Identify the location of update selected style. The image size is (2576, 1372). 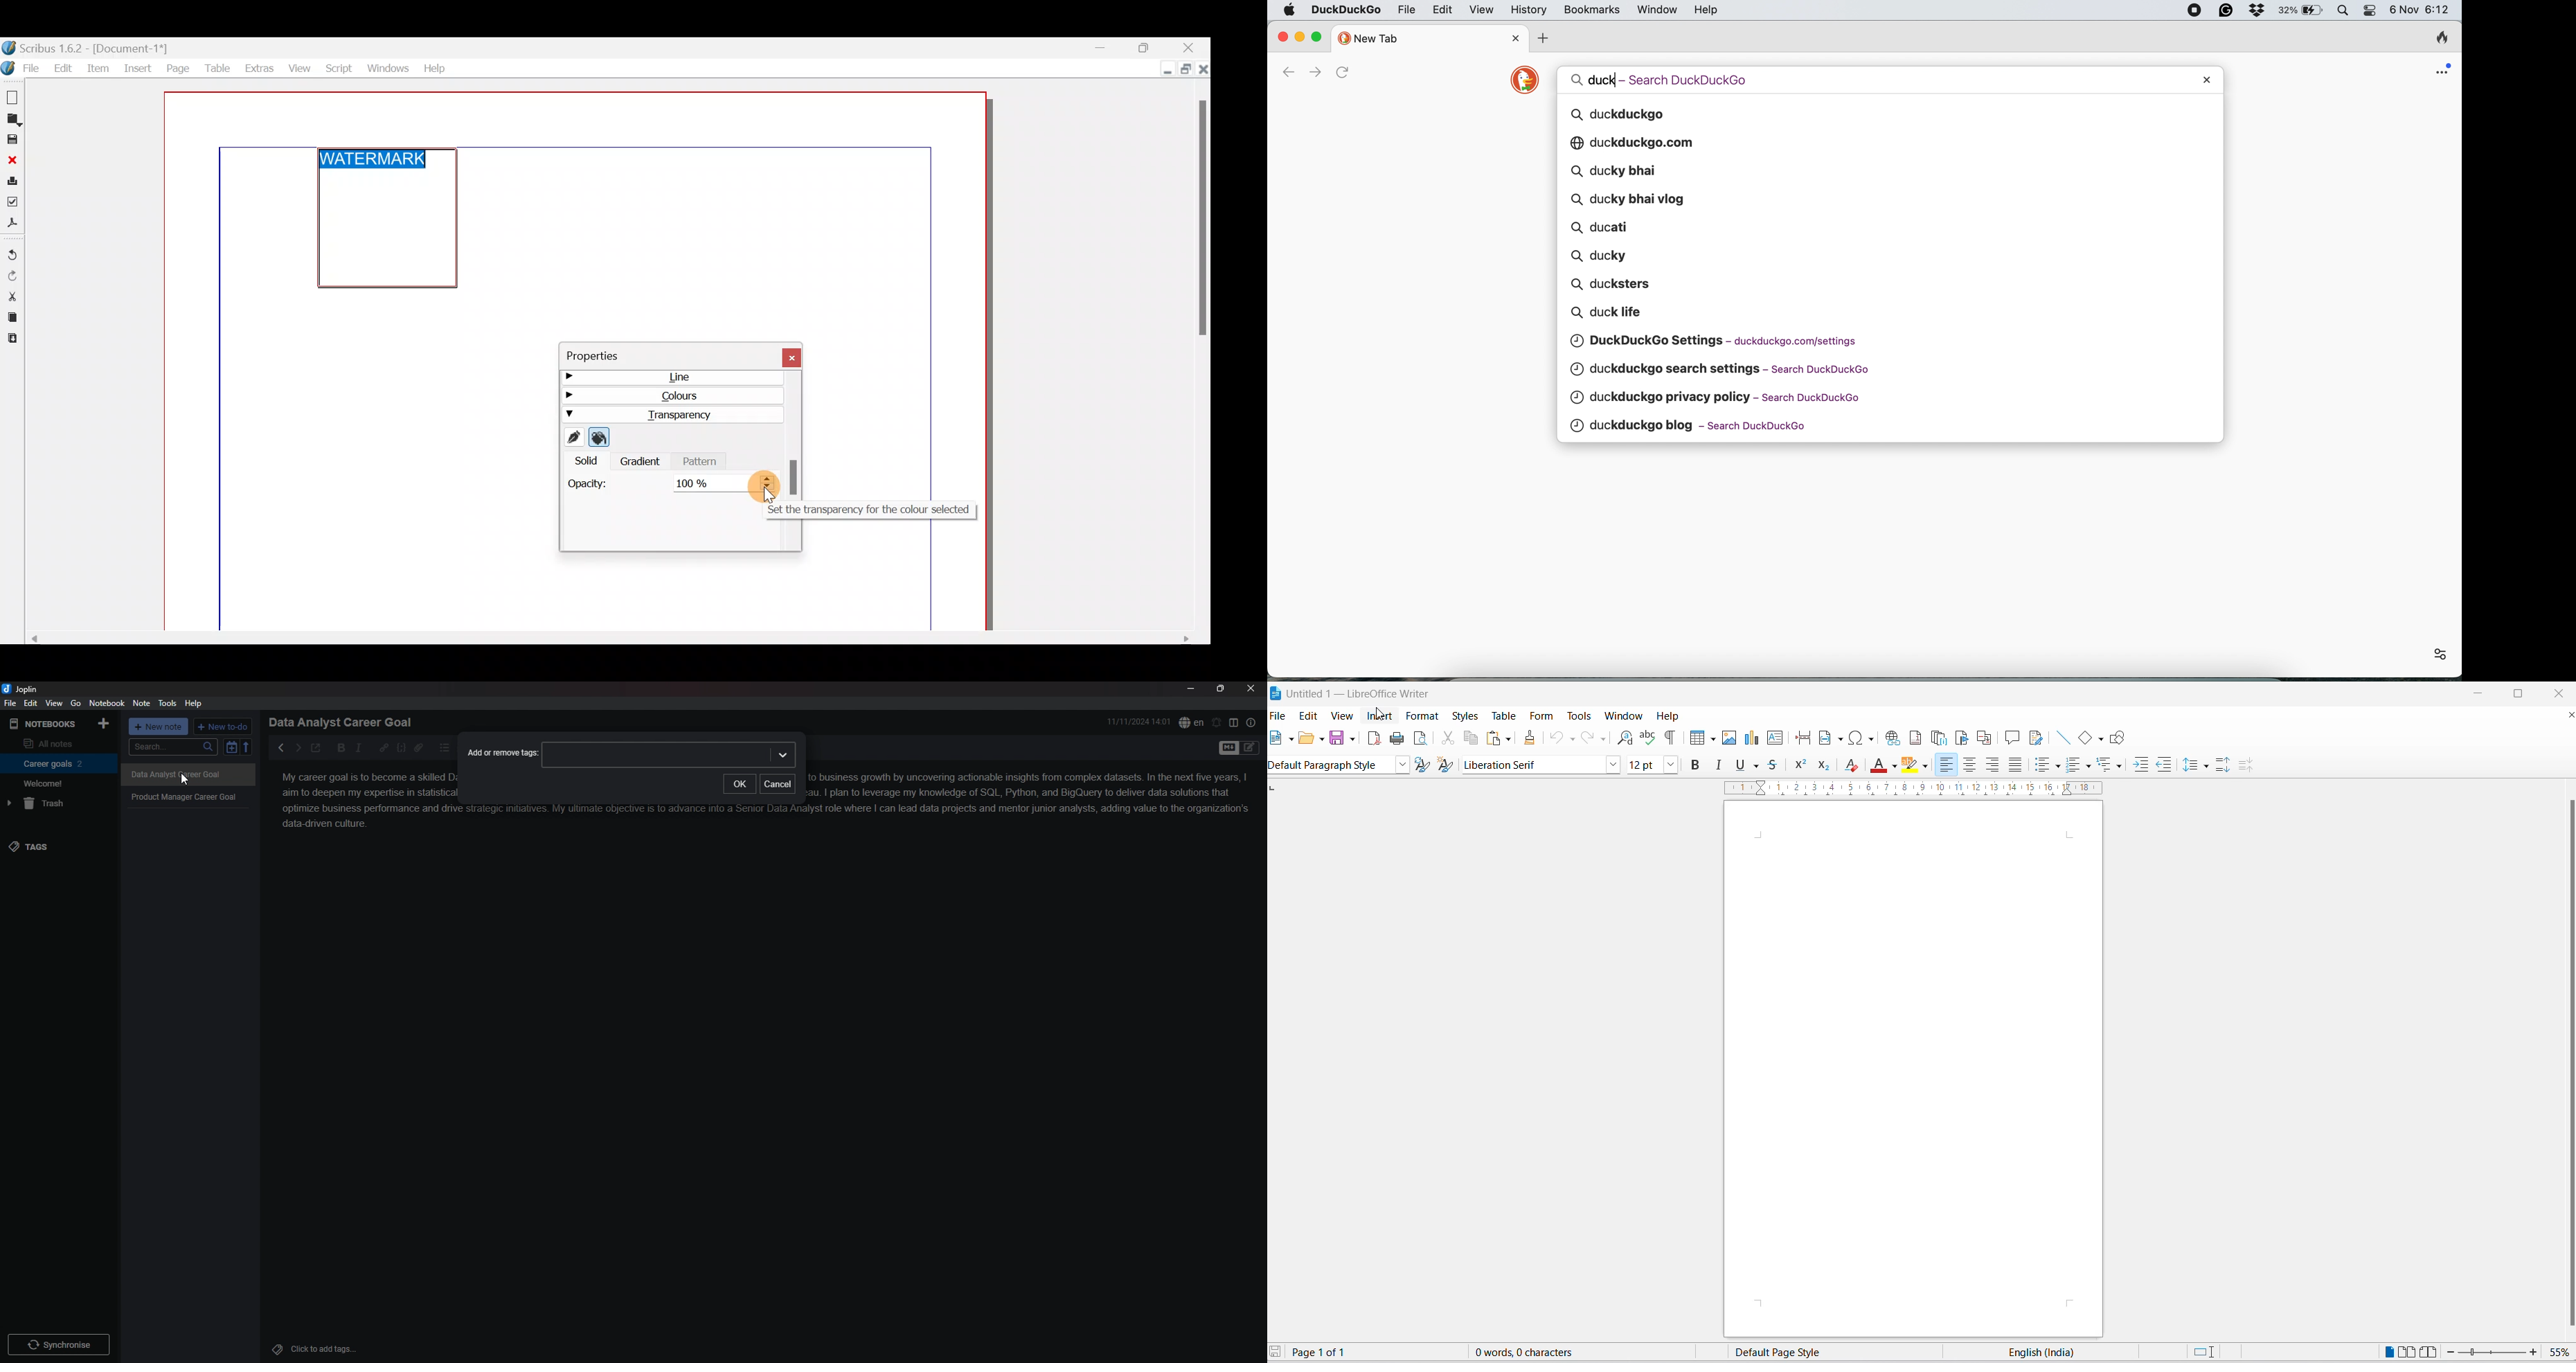
(1426, 765).